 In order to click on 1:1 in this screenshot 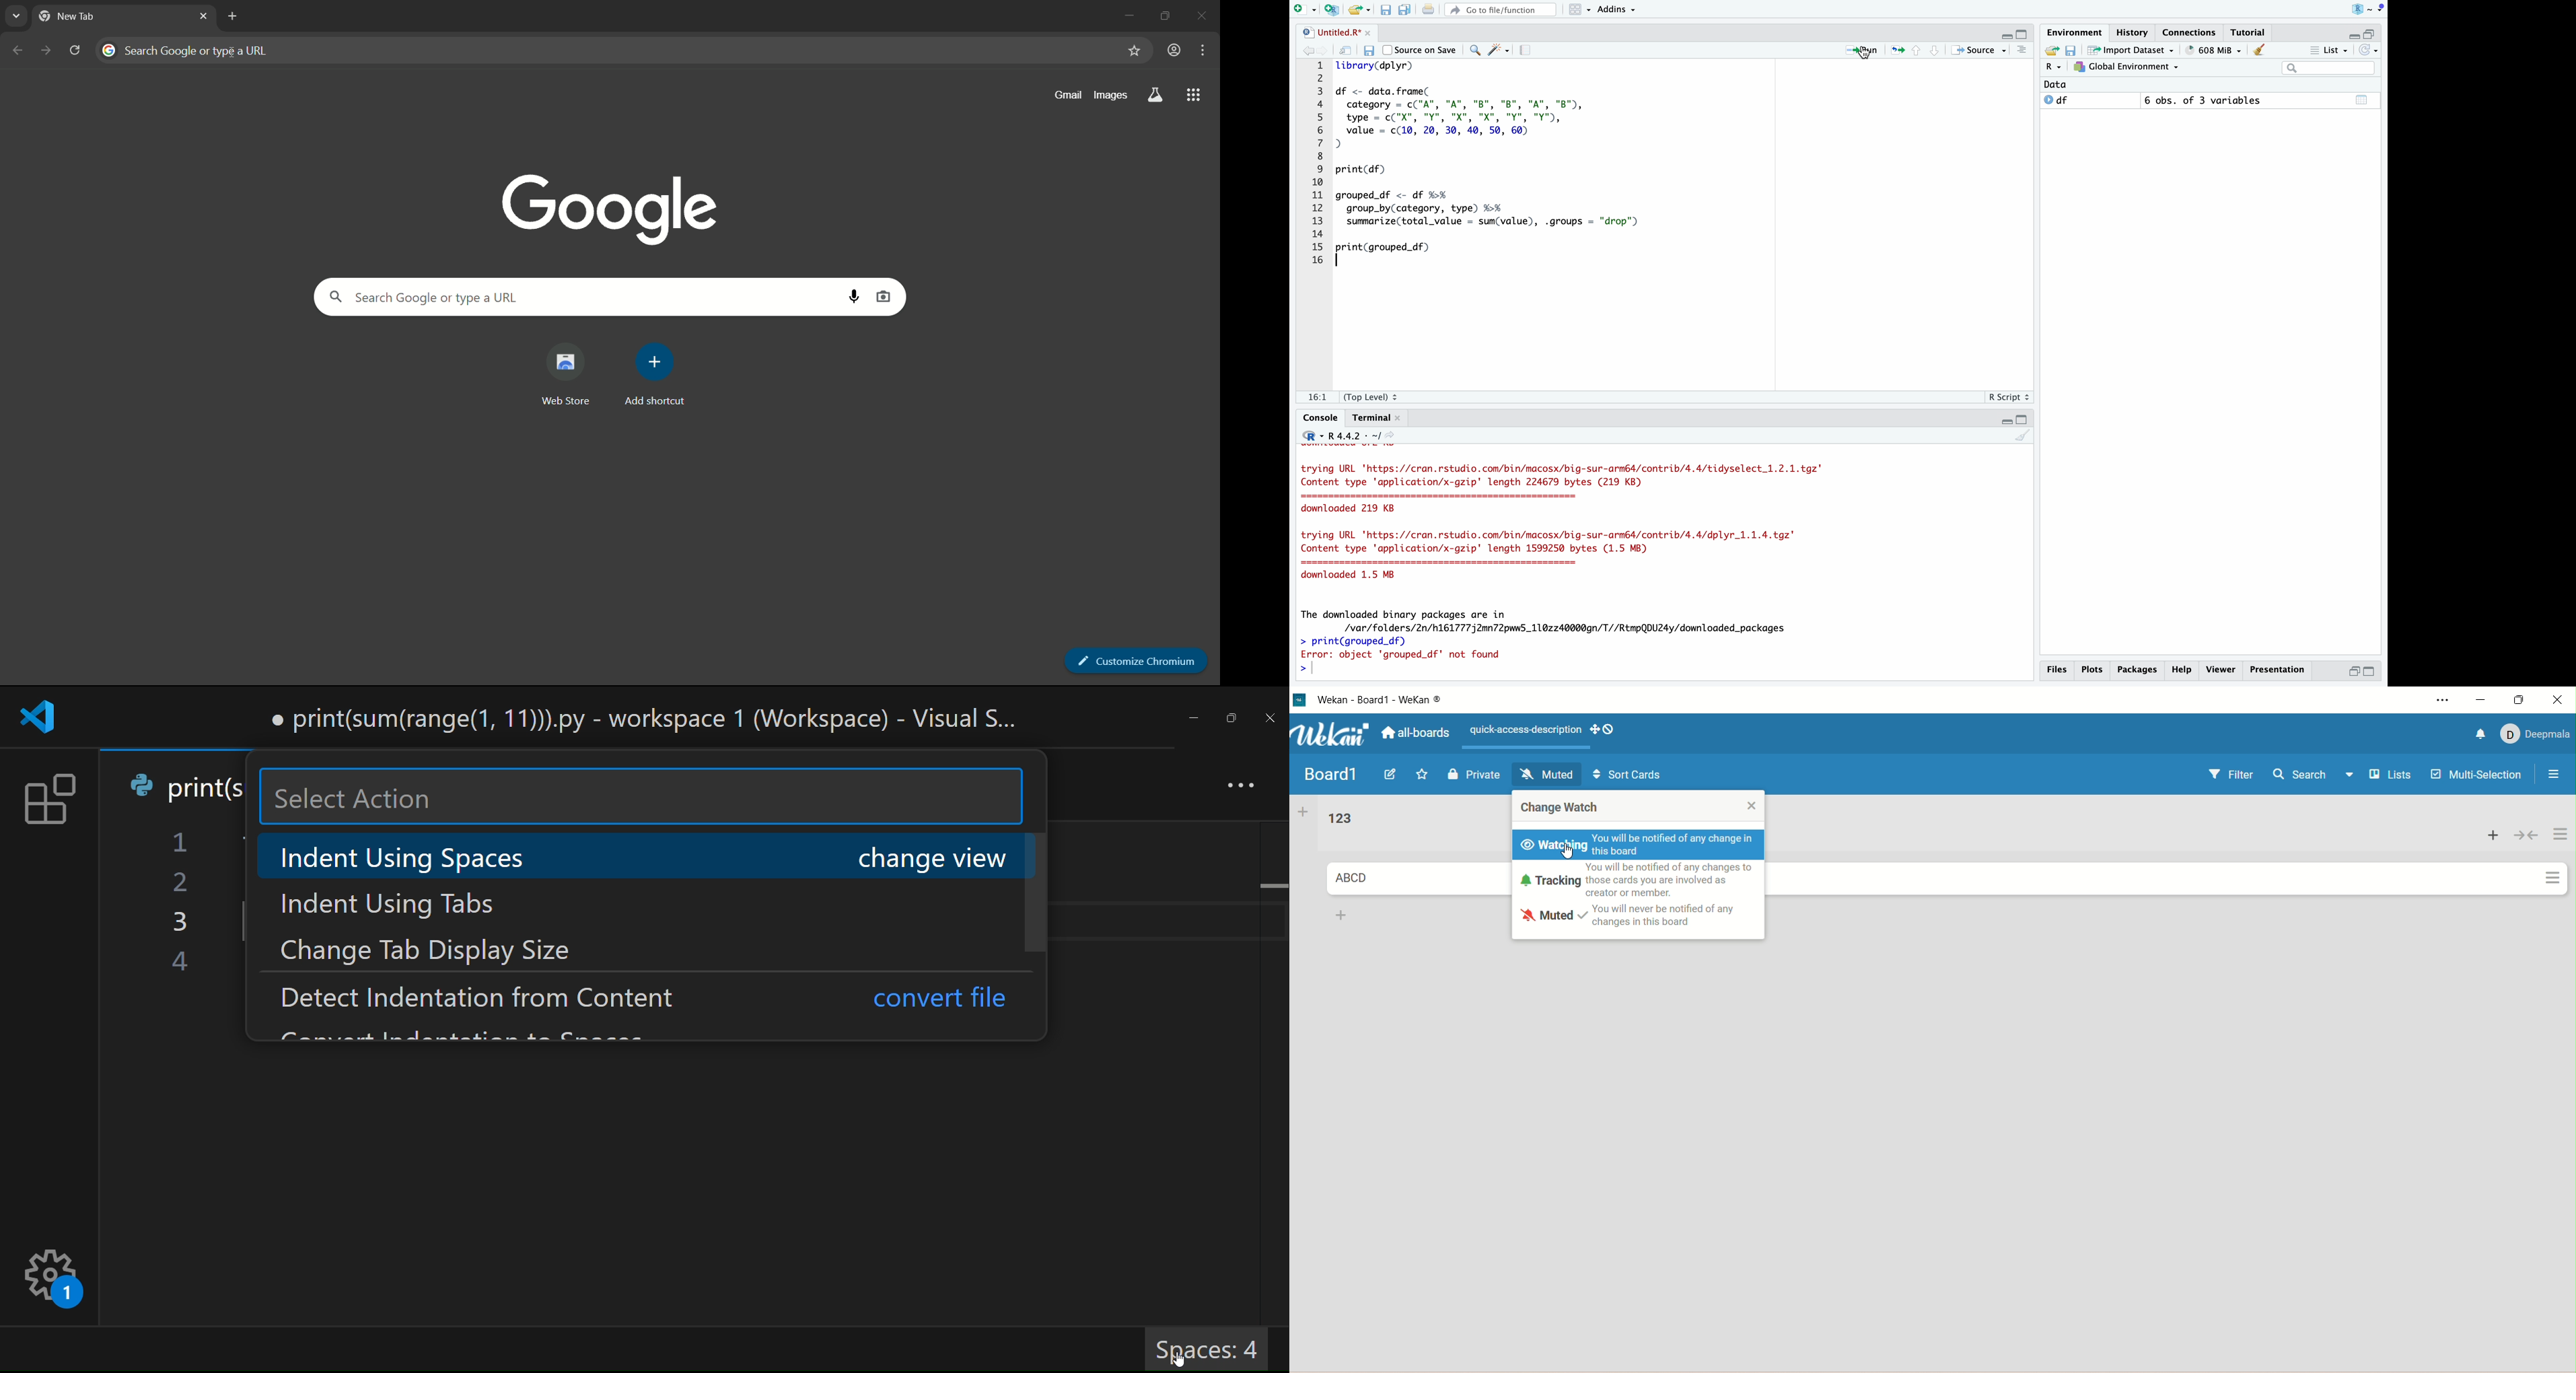, I will do `click(1317, 397)`.